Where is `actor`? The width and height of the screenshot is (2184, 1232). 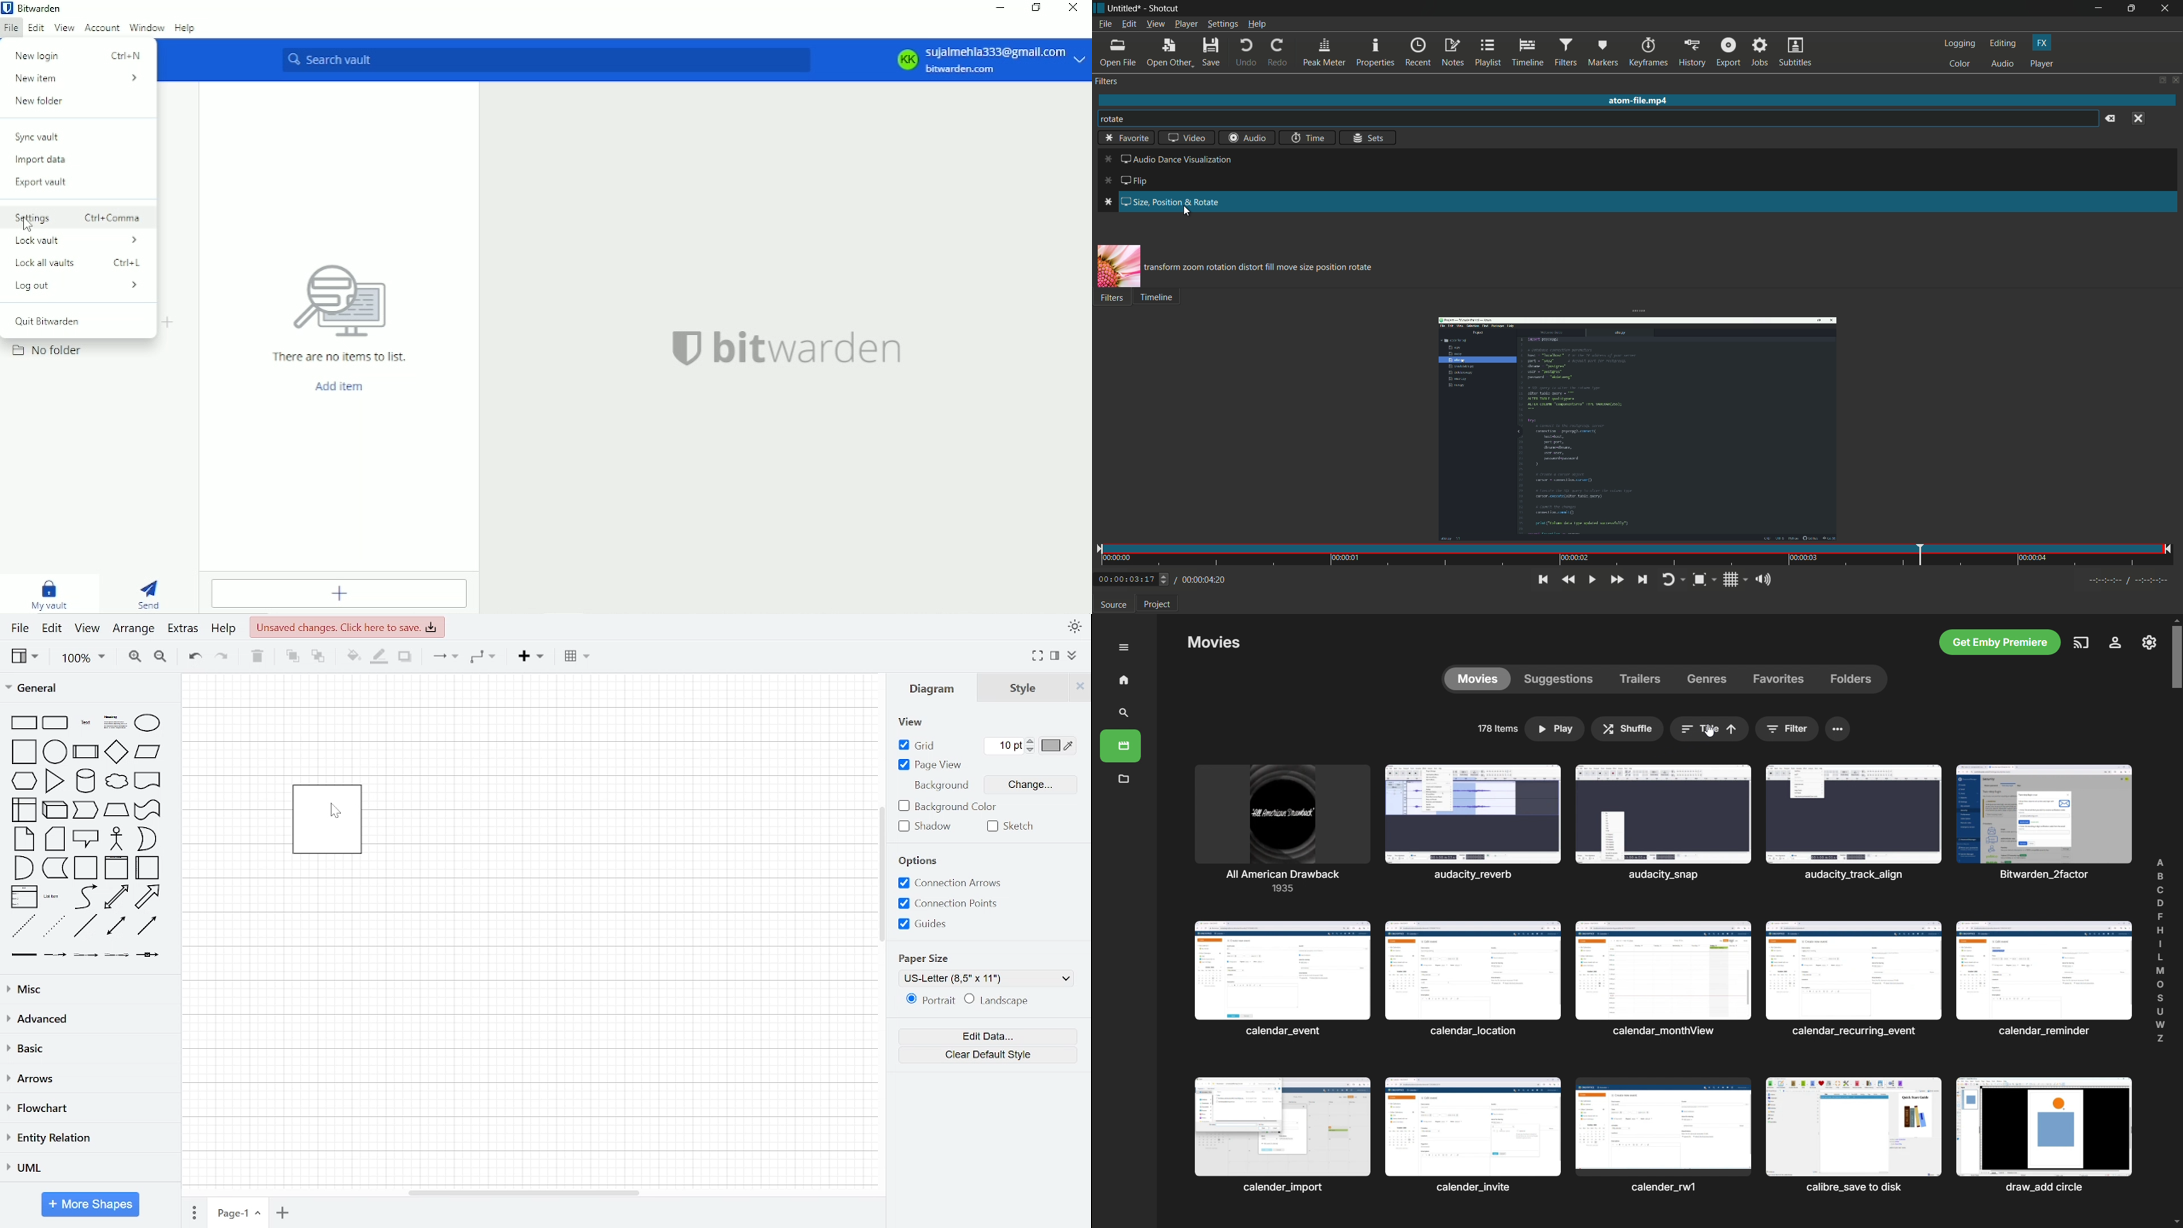 actor is located at coordinates (117, 839).